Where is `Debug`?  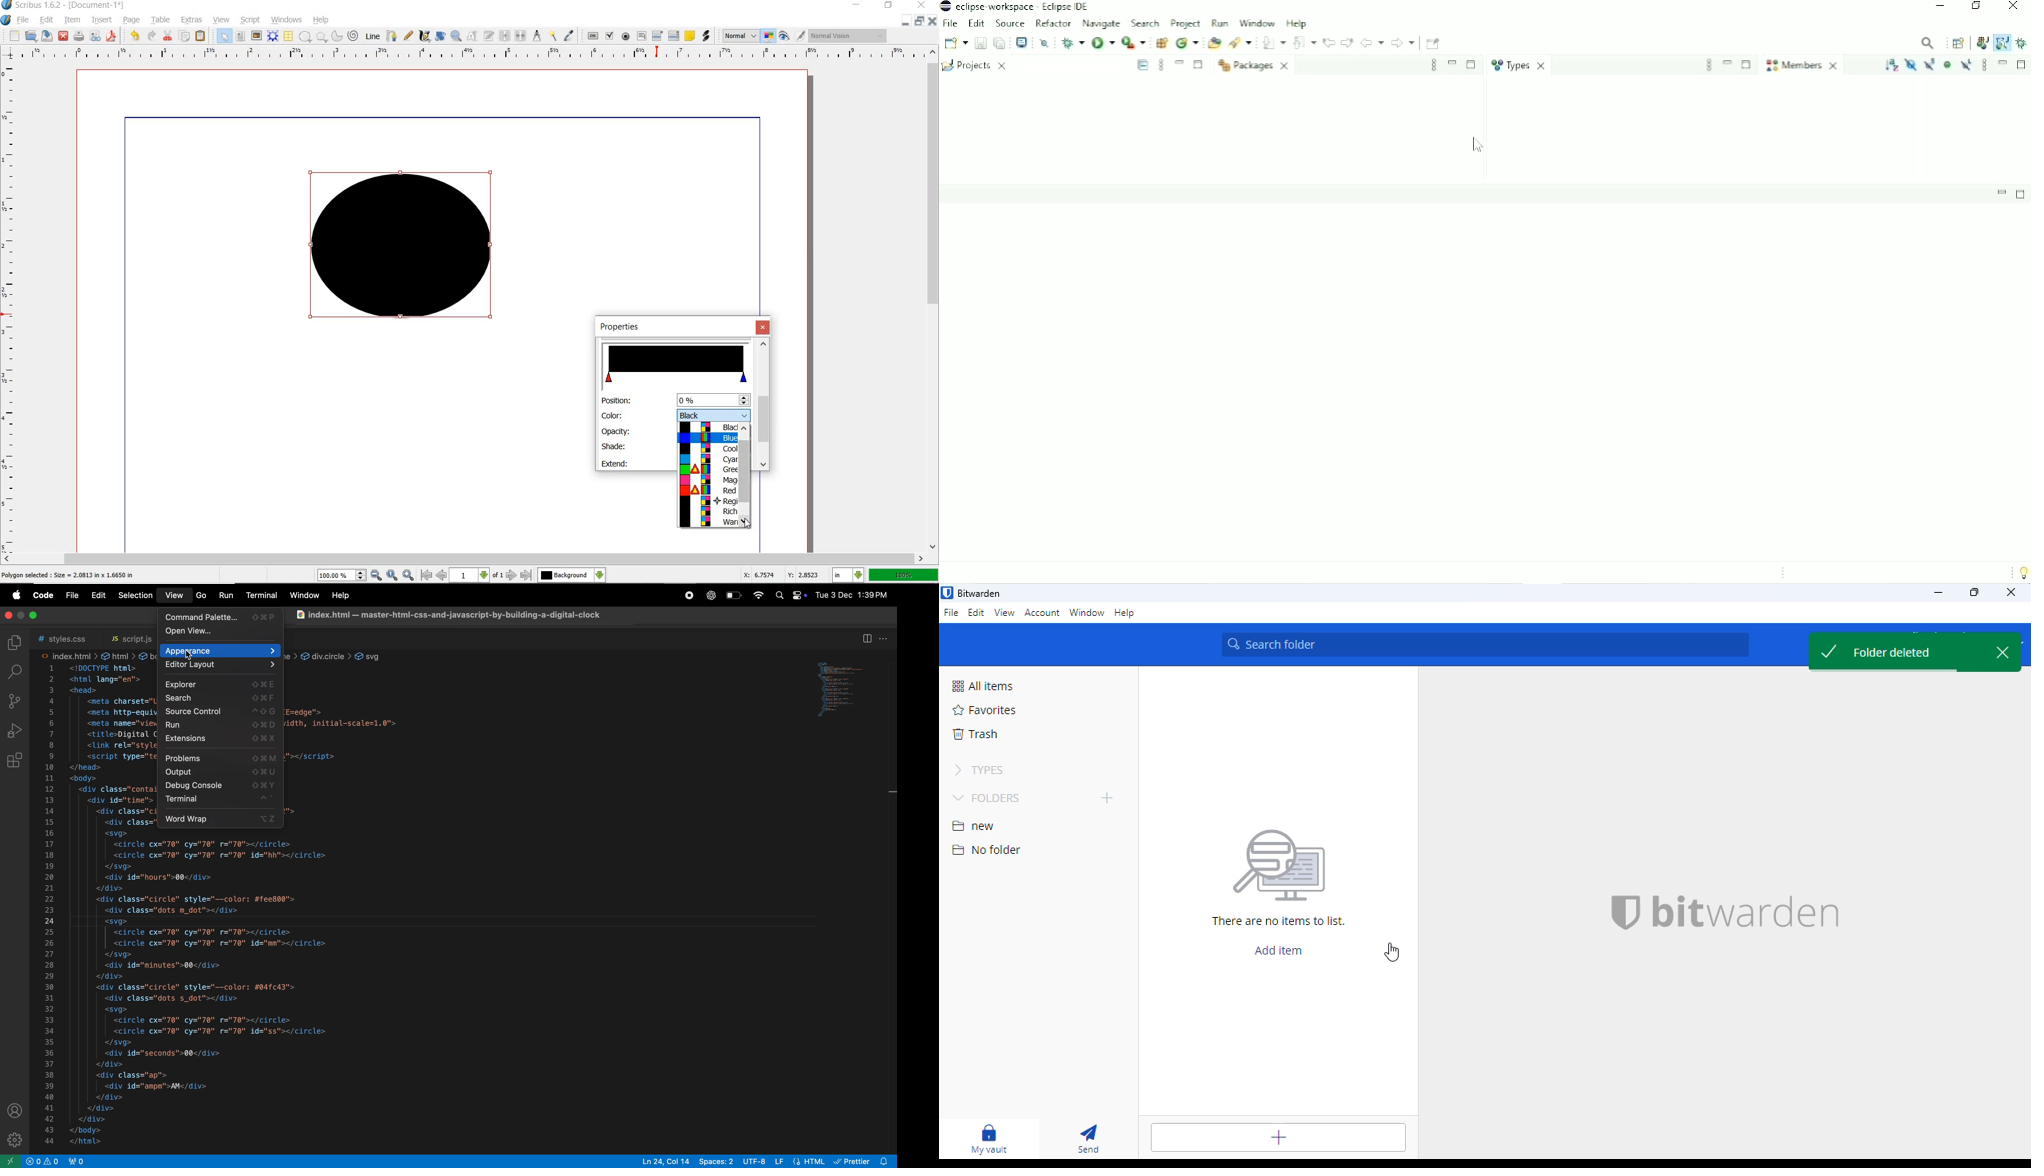 Debug is located at coordinates (1072, 42).